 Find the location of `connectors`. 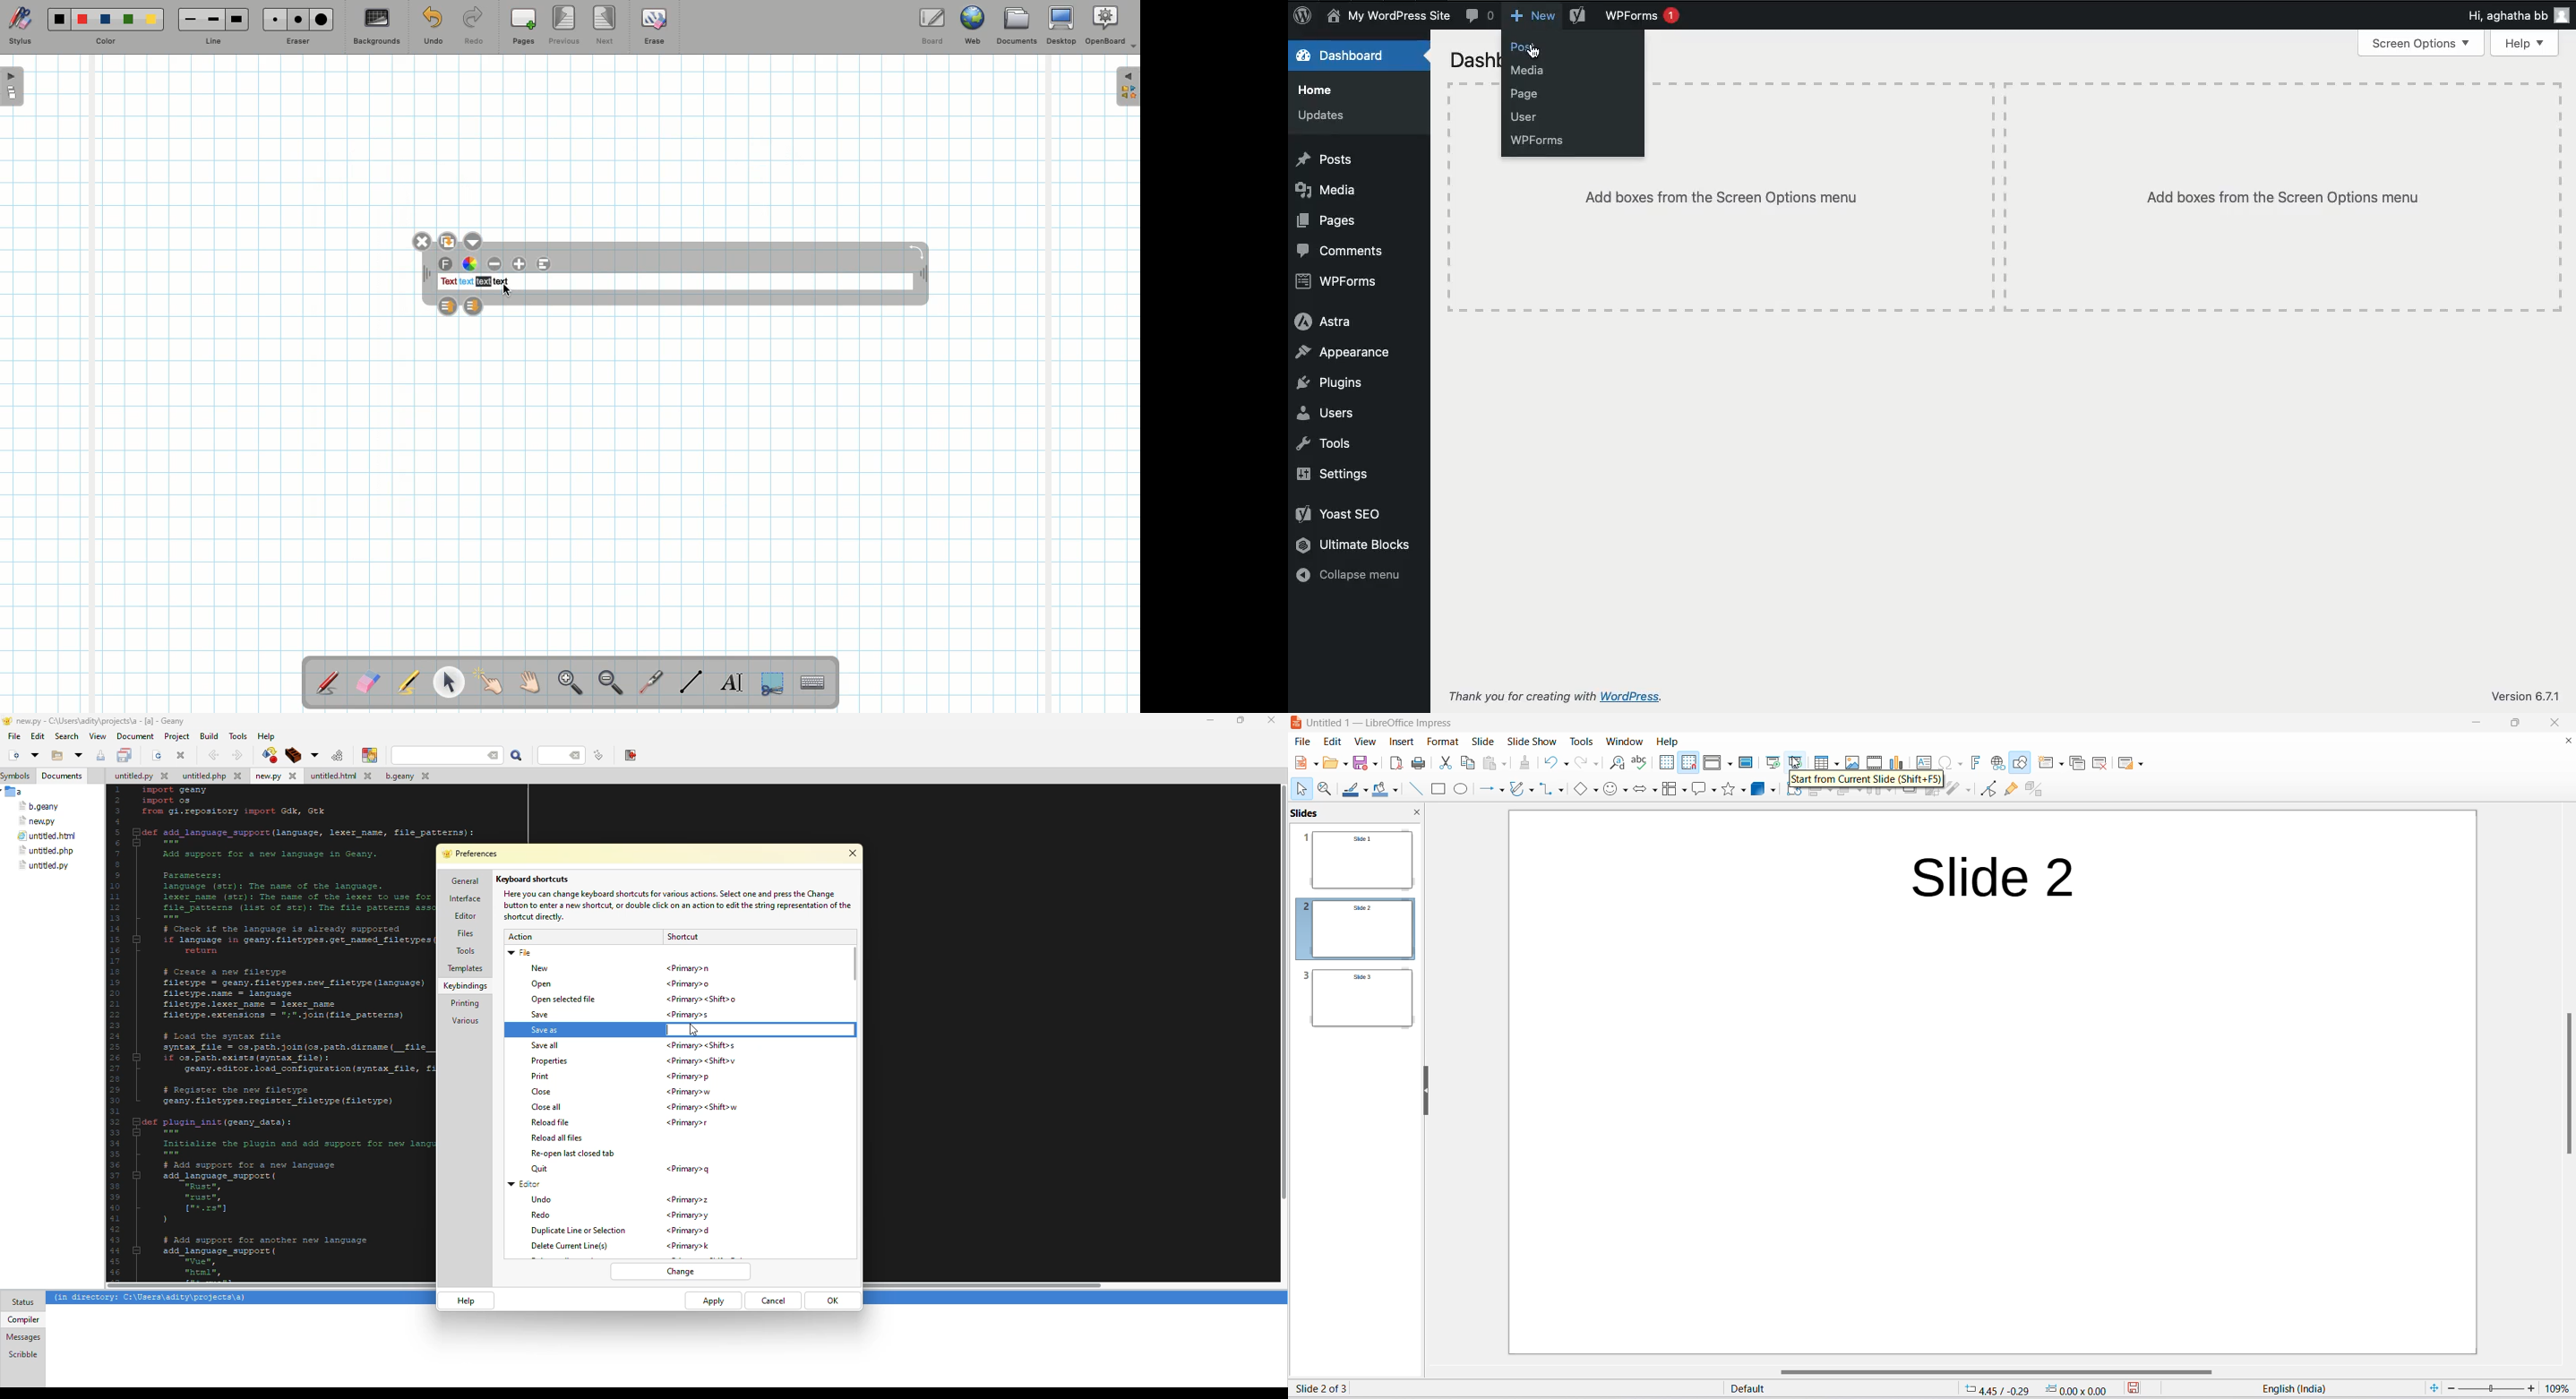

connectors is located at coordinates (1544, 792).